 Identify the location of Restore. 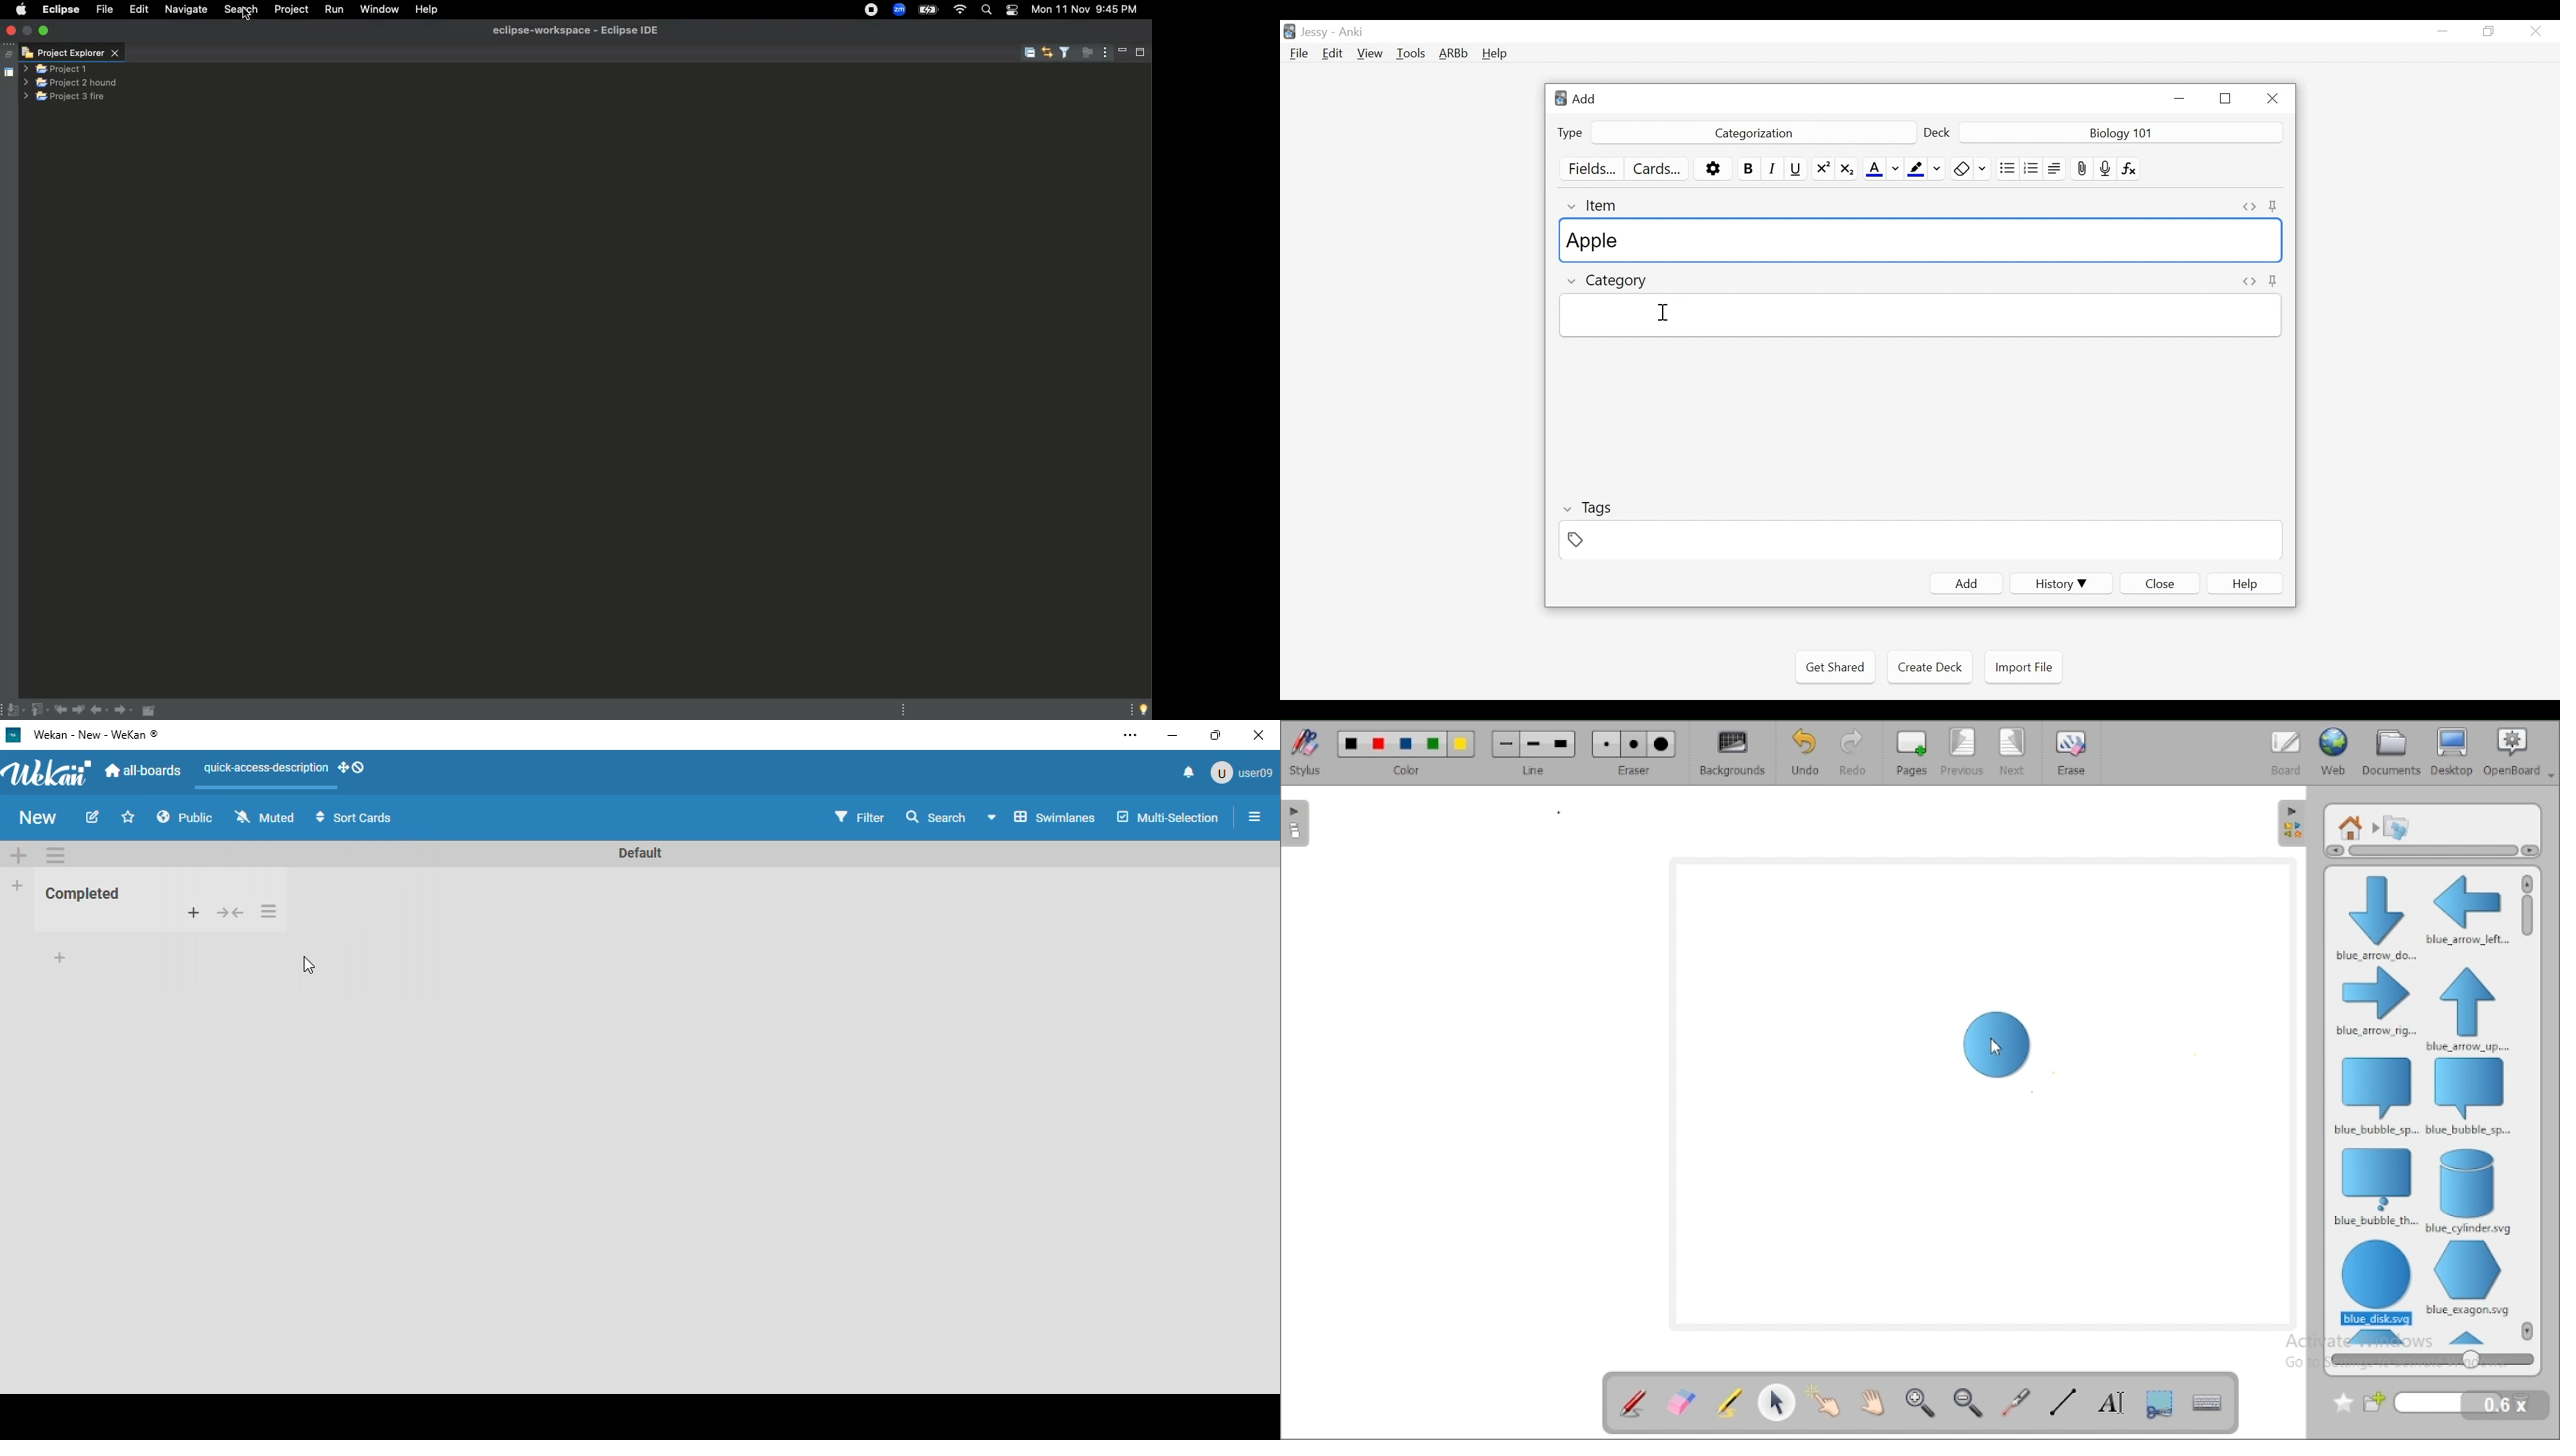
(2226, 99).